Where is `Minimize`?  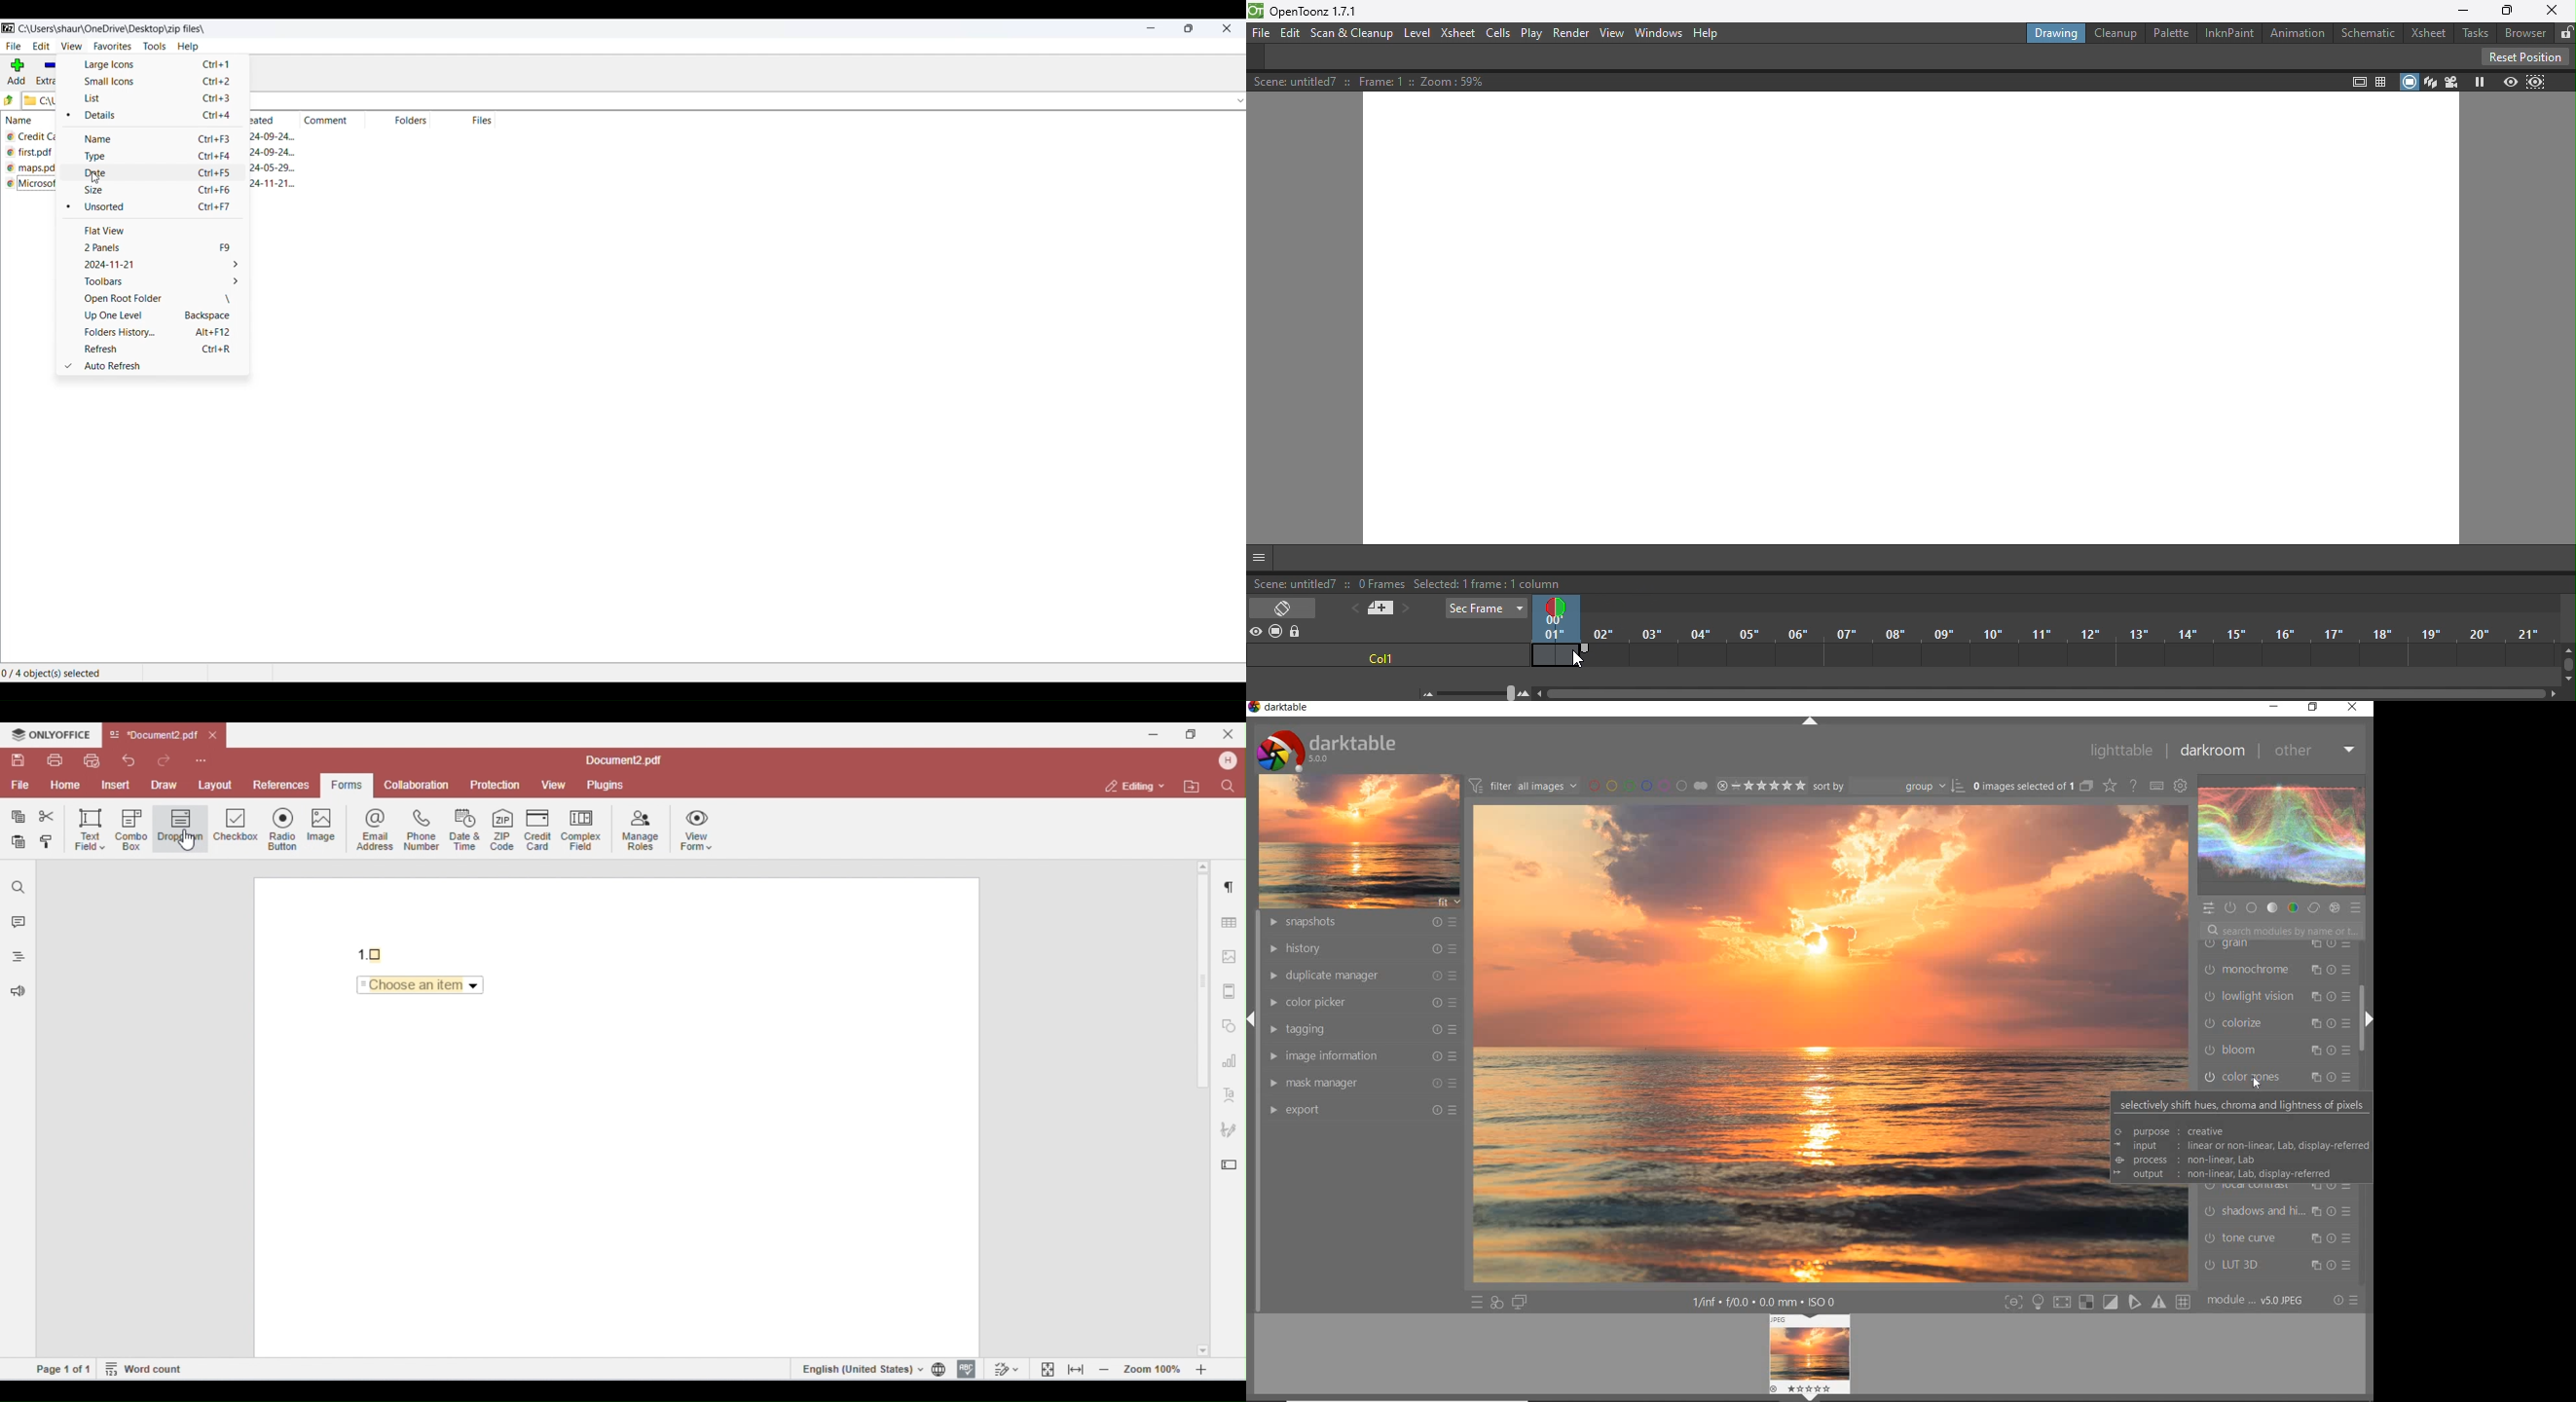 Minimize is located at coordinates (2458, 12).